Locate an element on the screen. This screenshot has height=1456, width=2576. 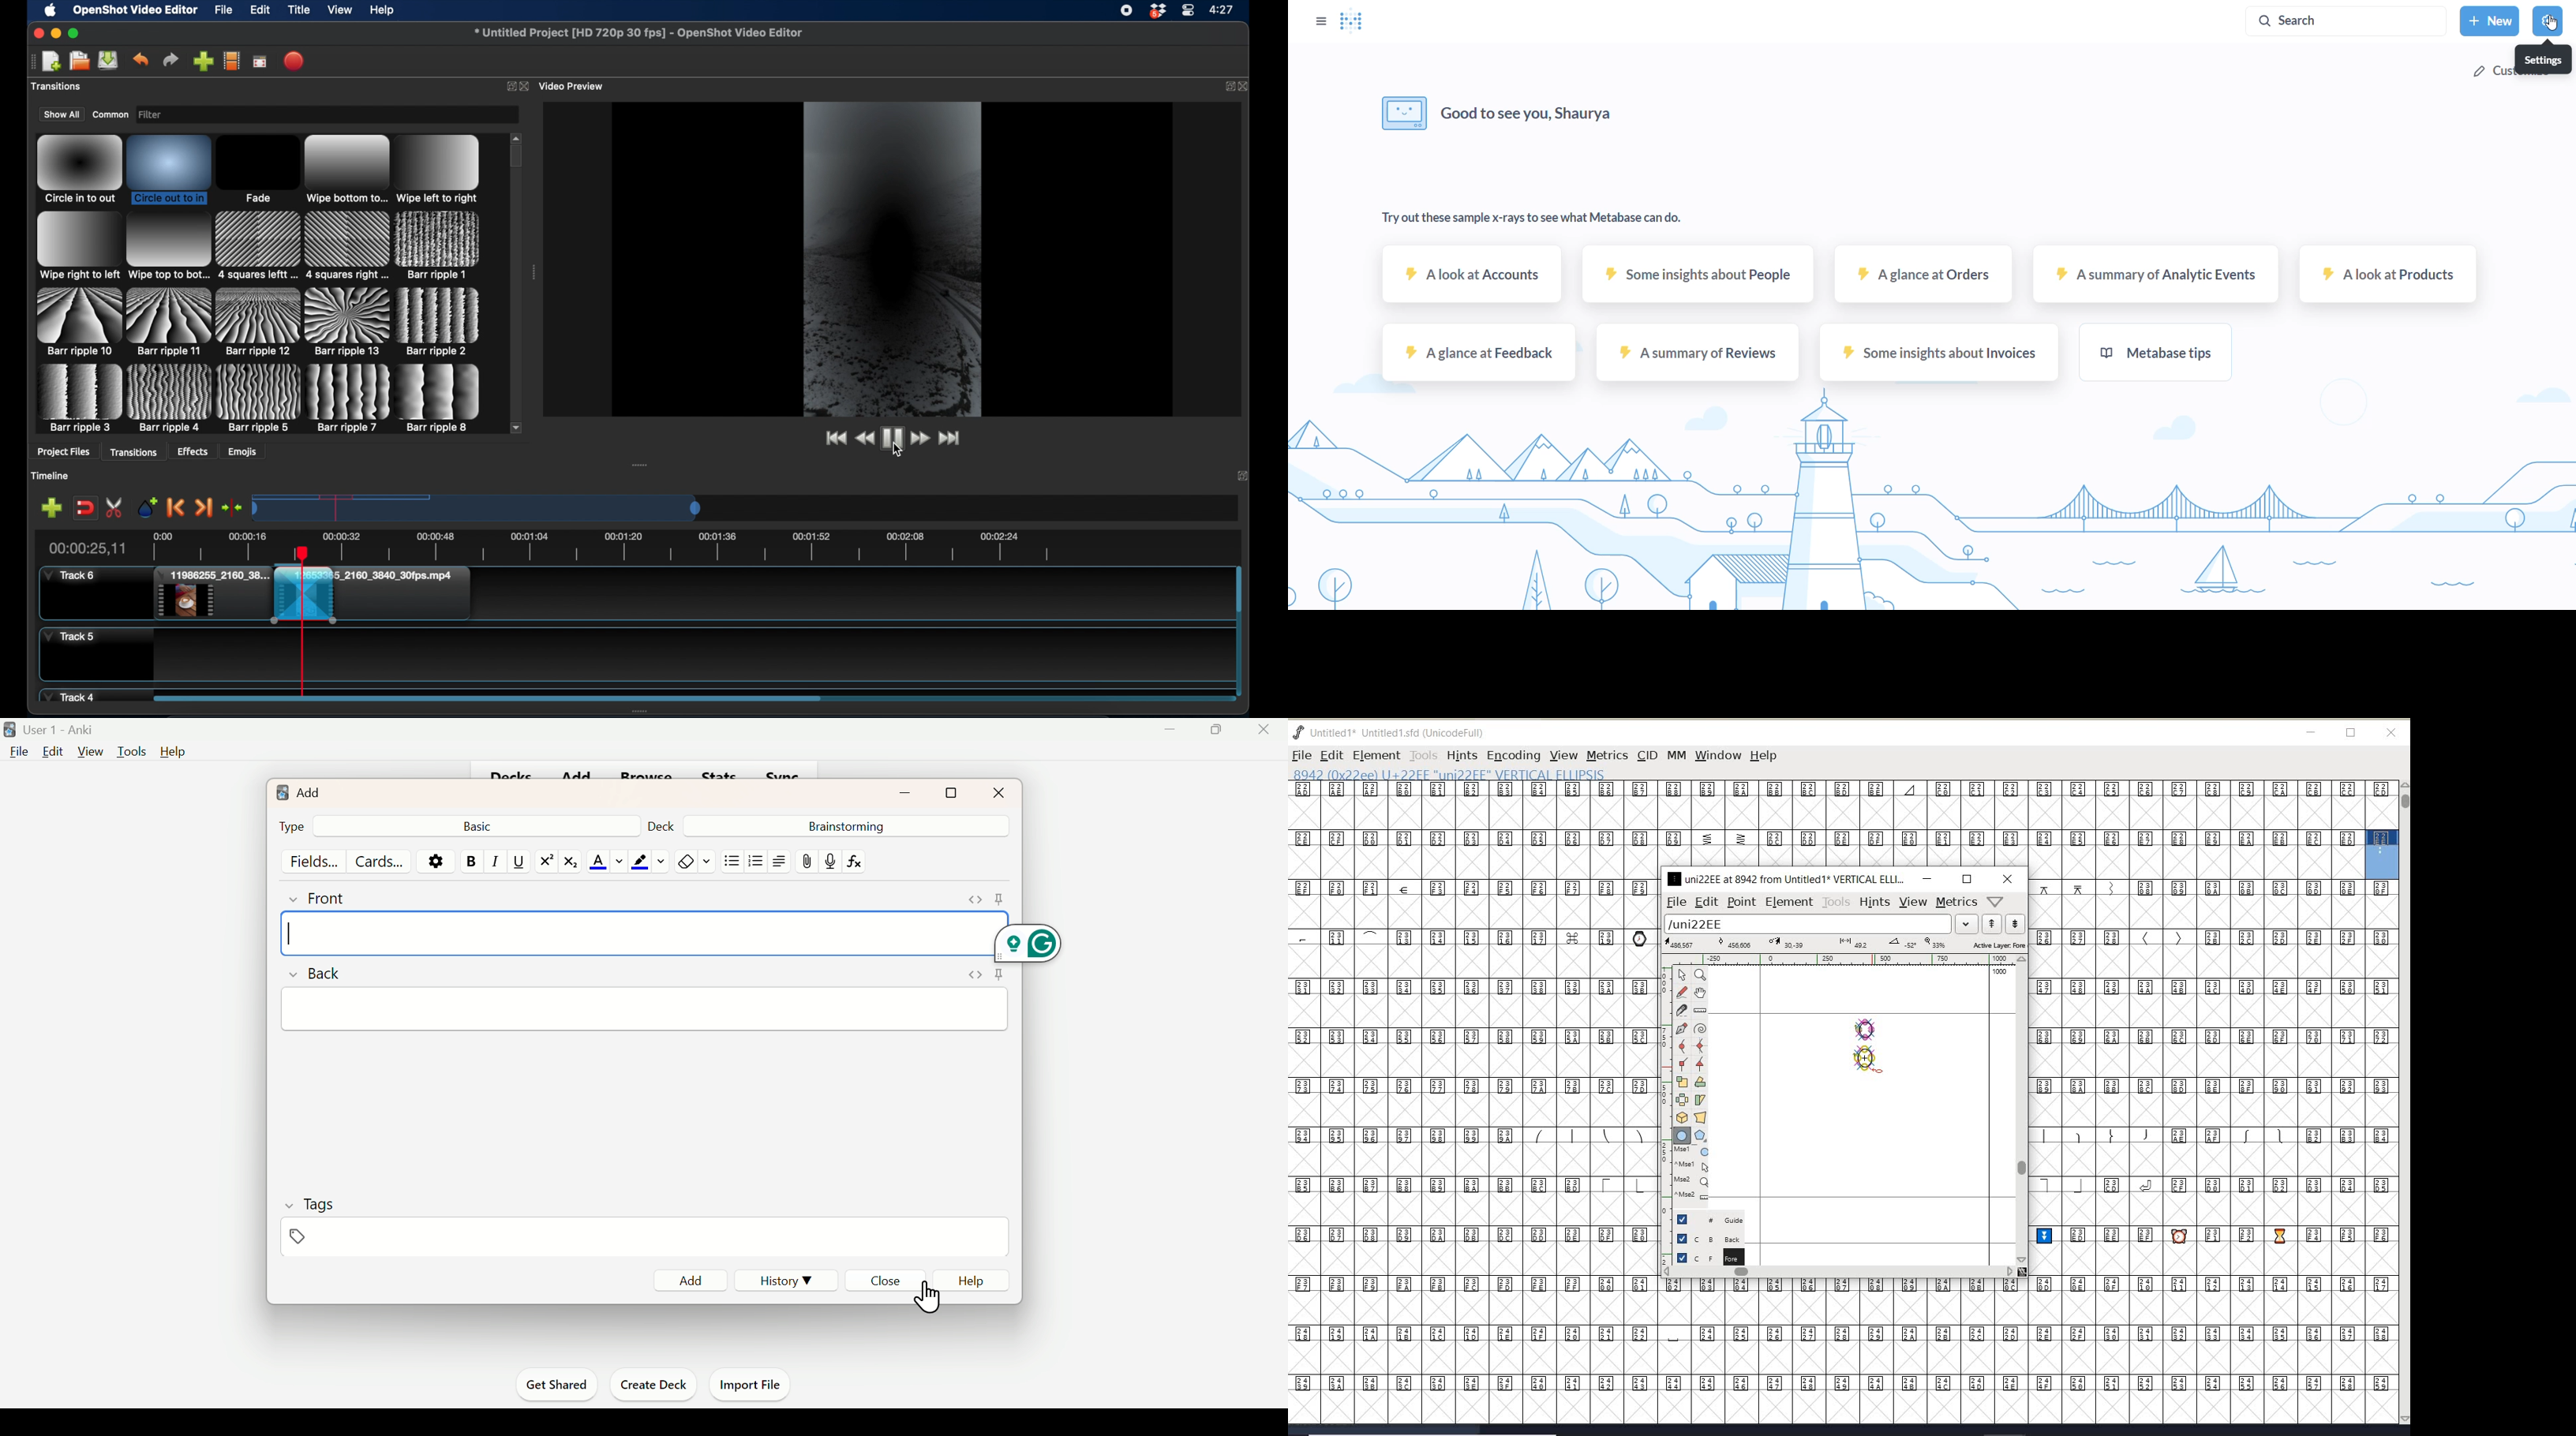
Options is located at coordinates (435, 860).